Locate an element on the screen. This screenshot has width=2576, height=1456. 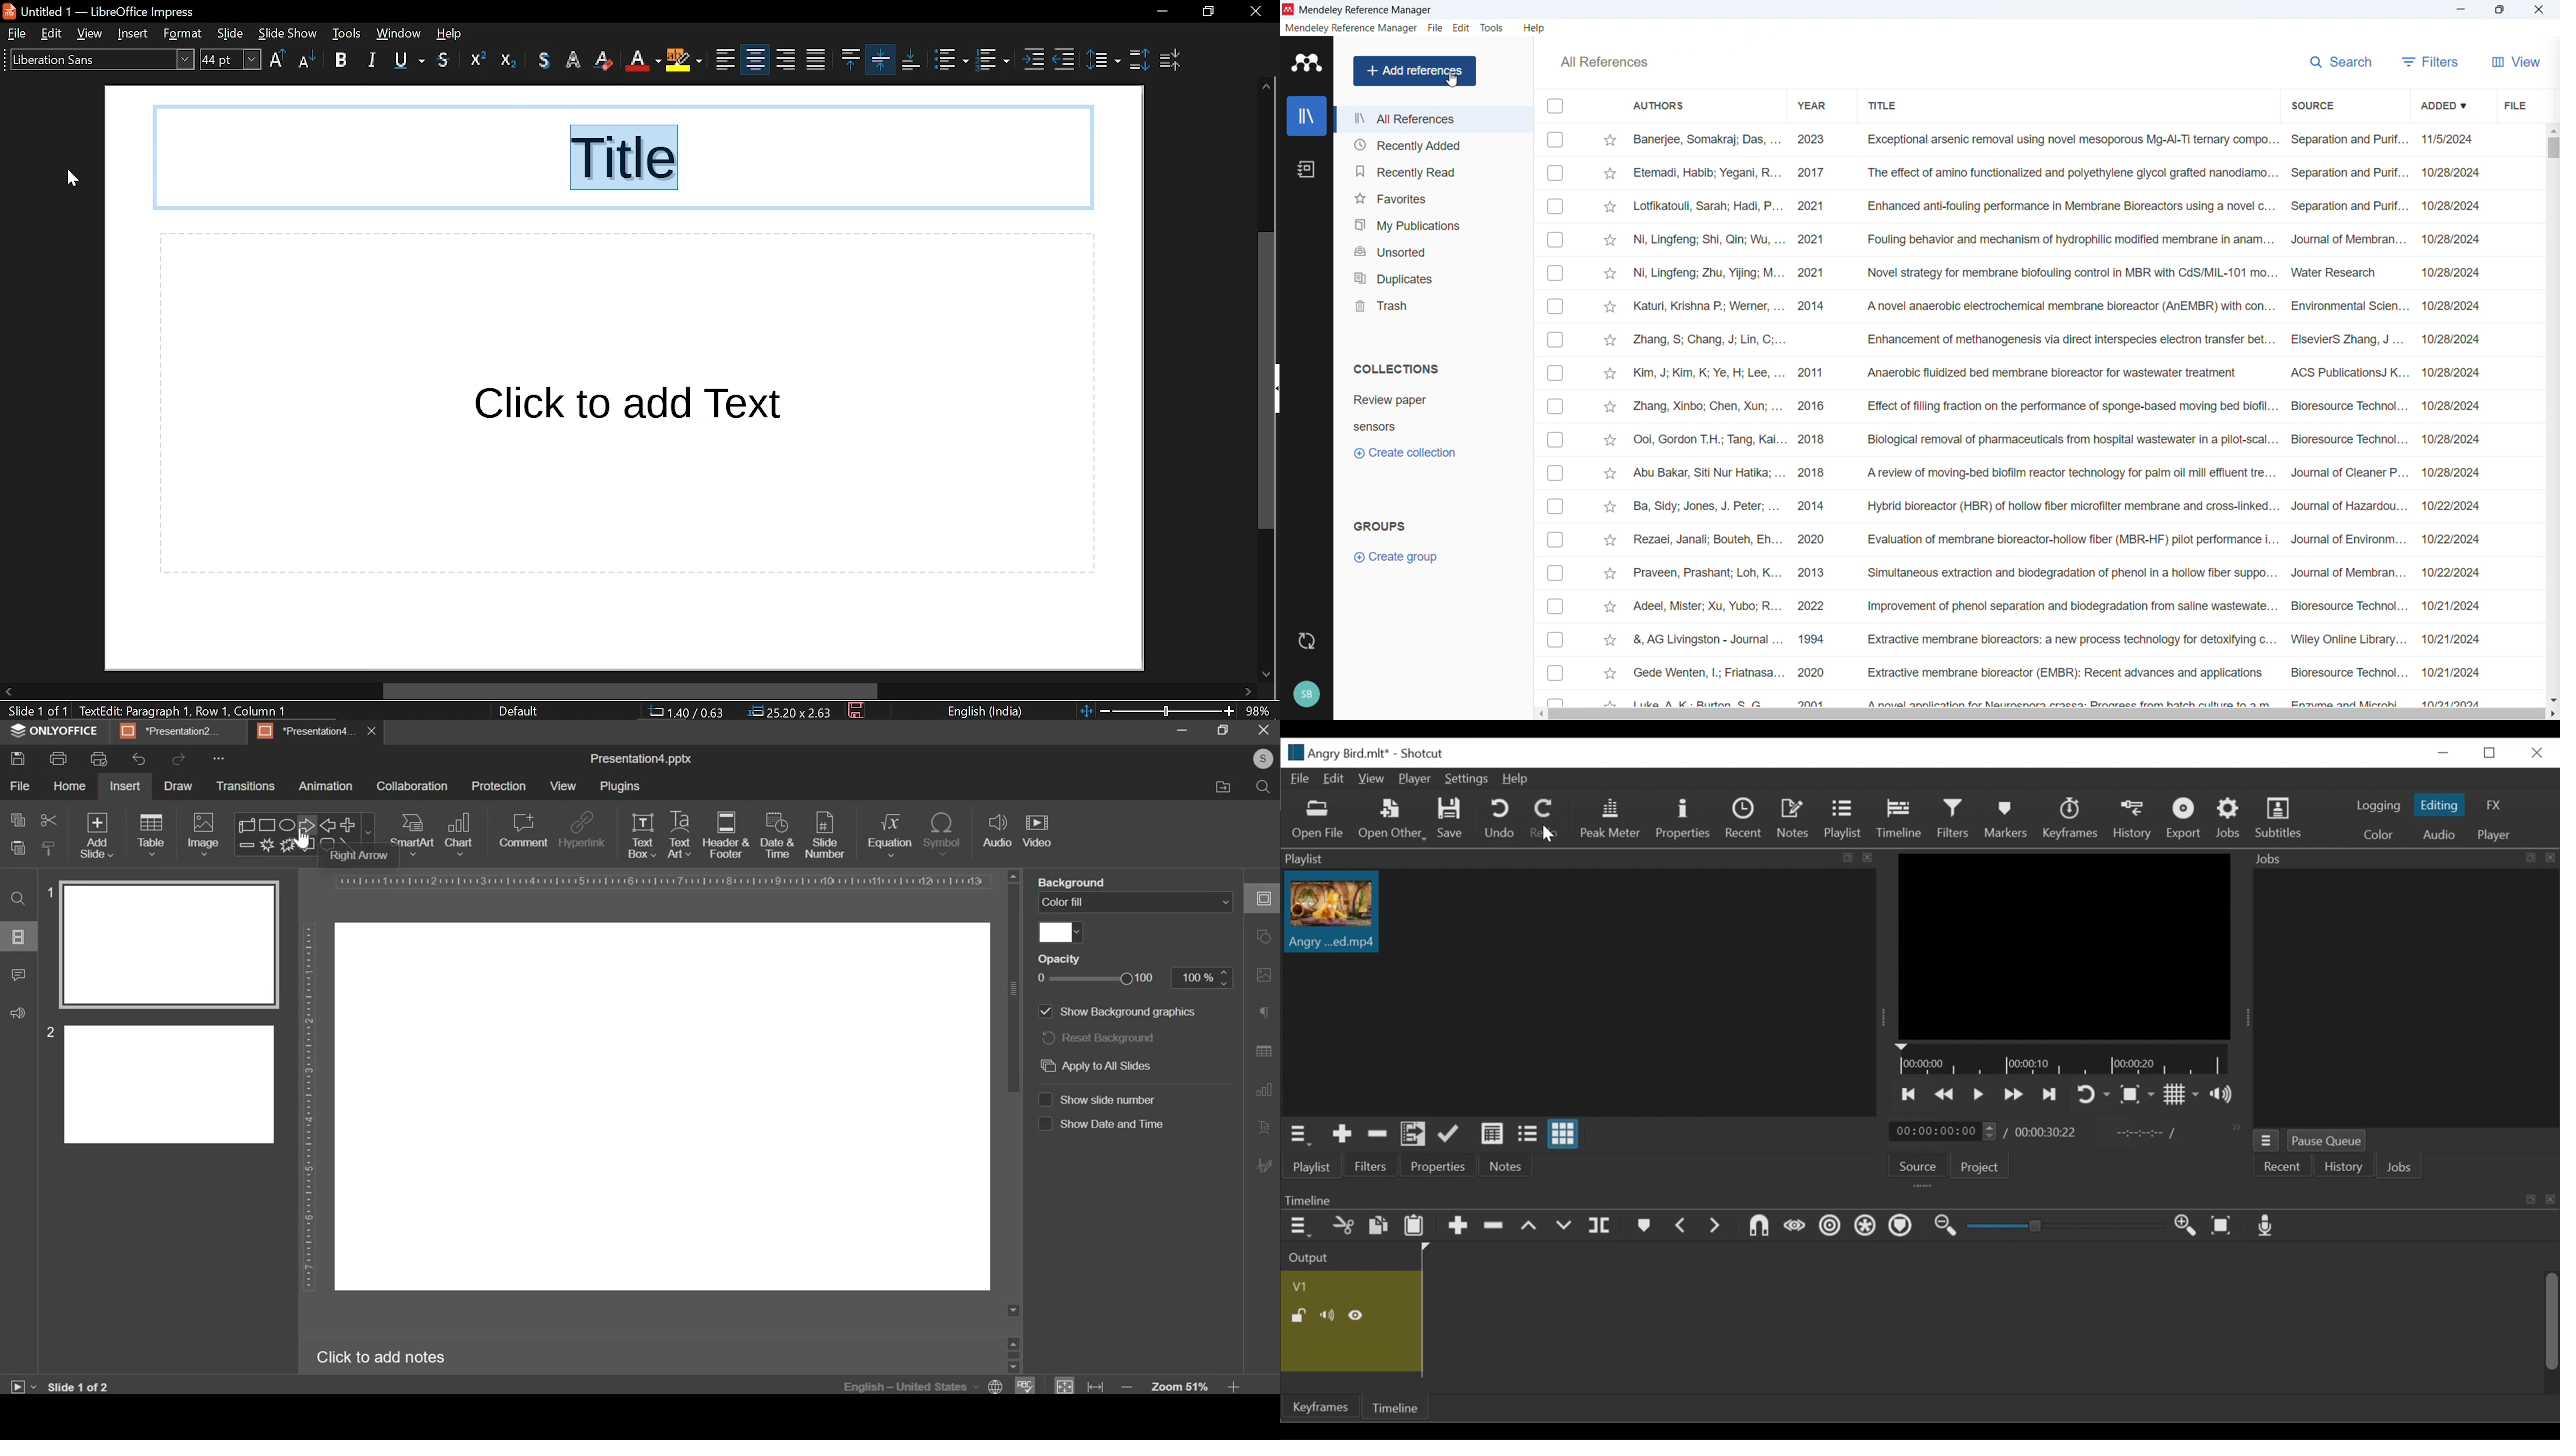
outline is located at coordinates (546, 60).